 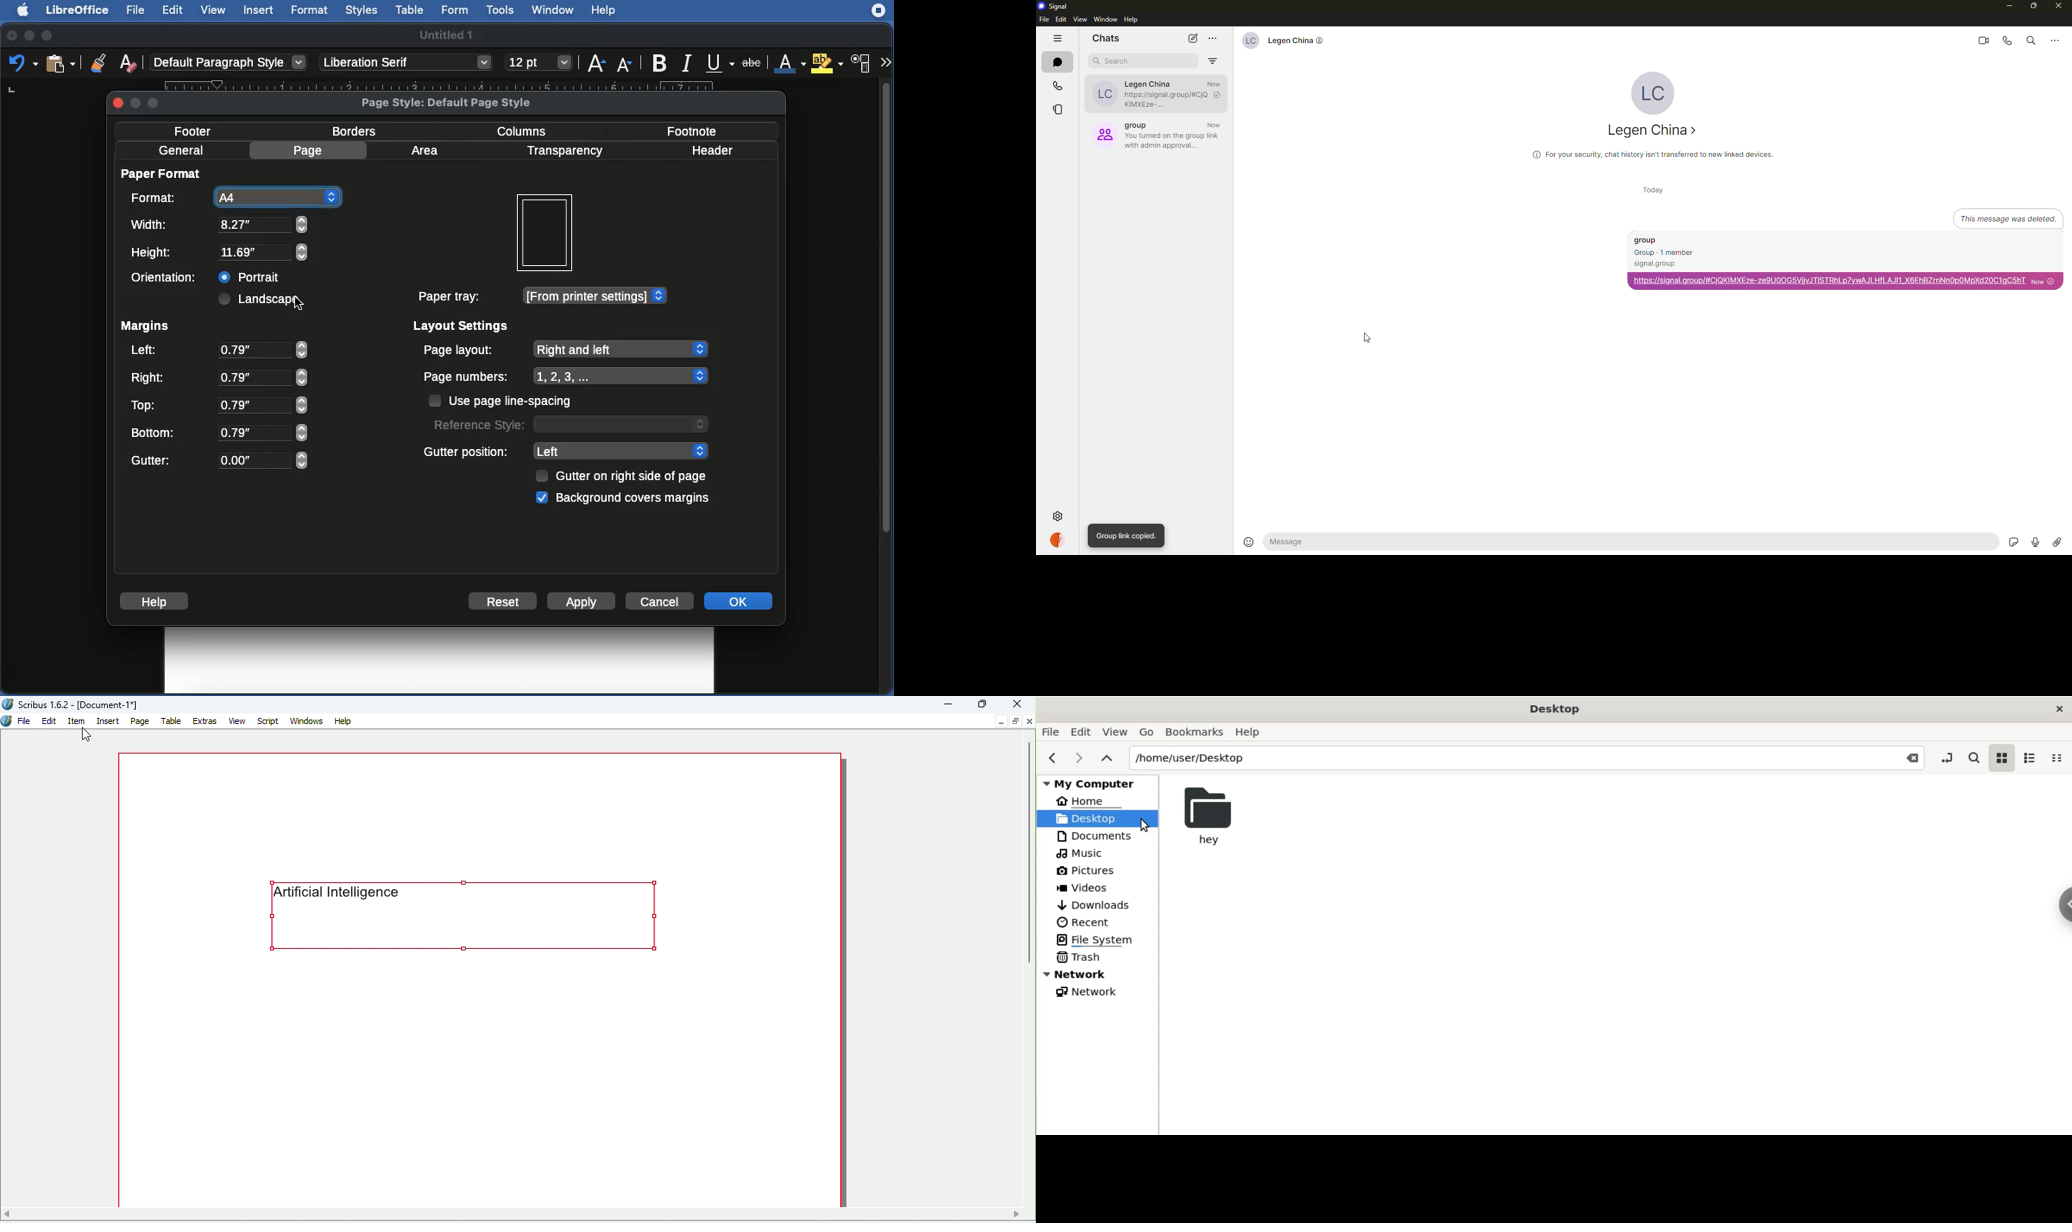 I want to click on Right, so click(x=149, y=376).